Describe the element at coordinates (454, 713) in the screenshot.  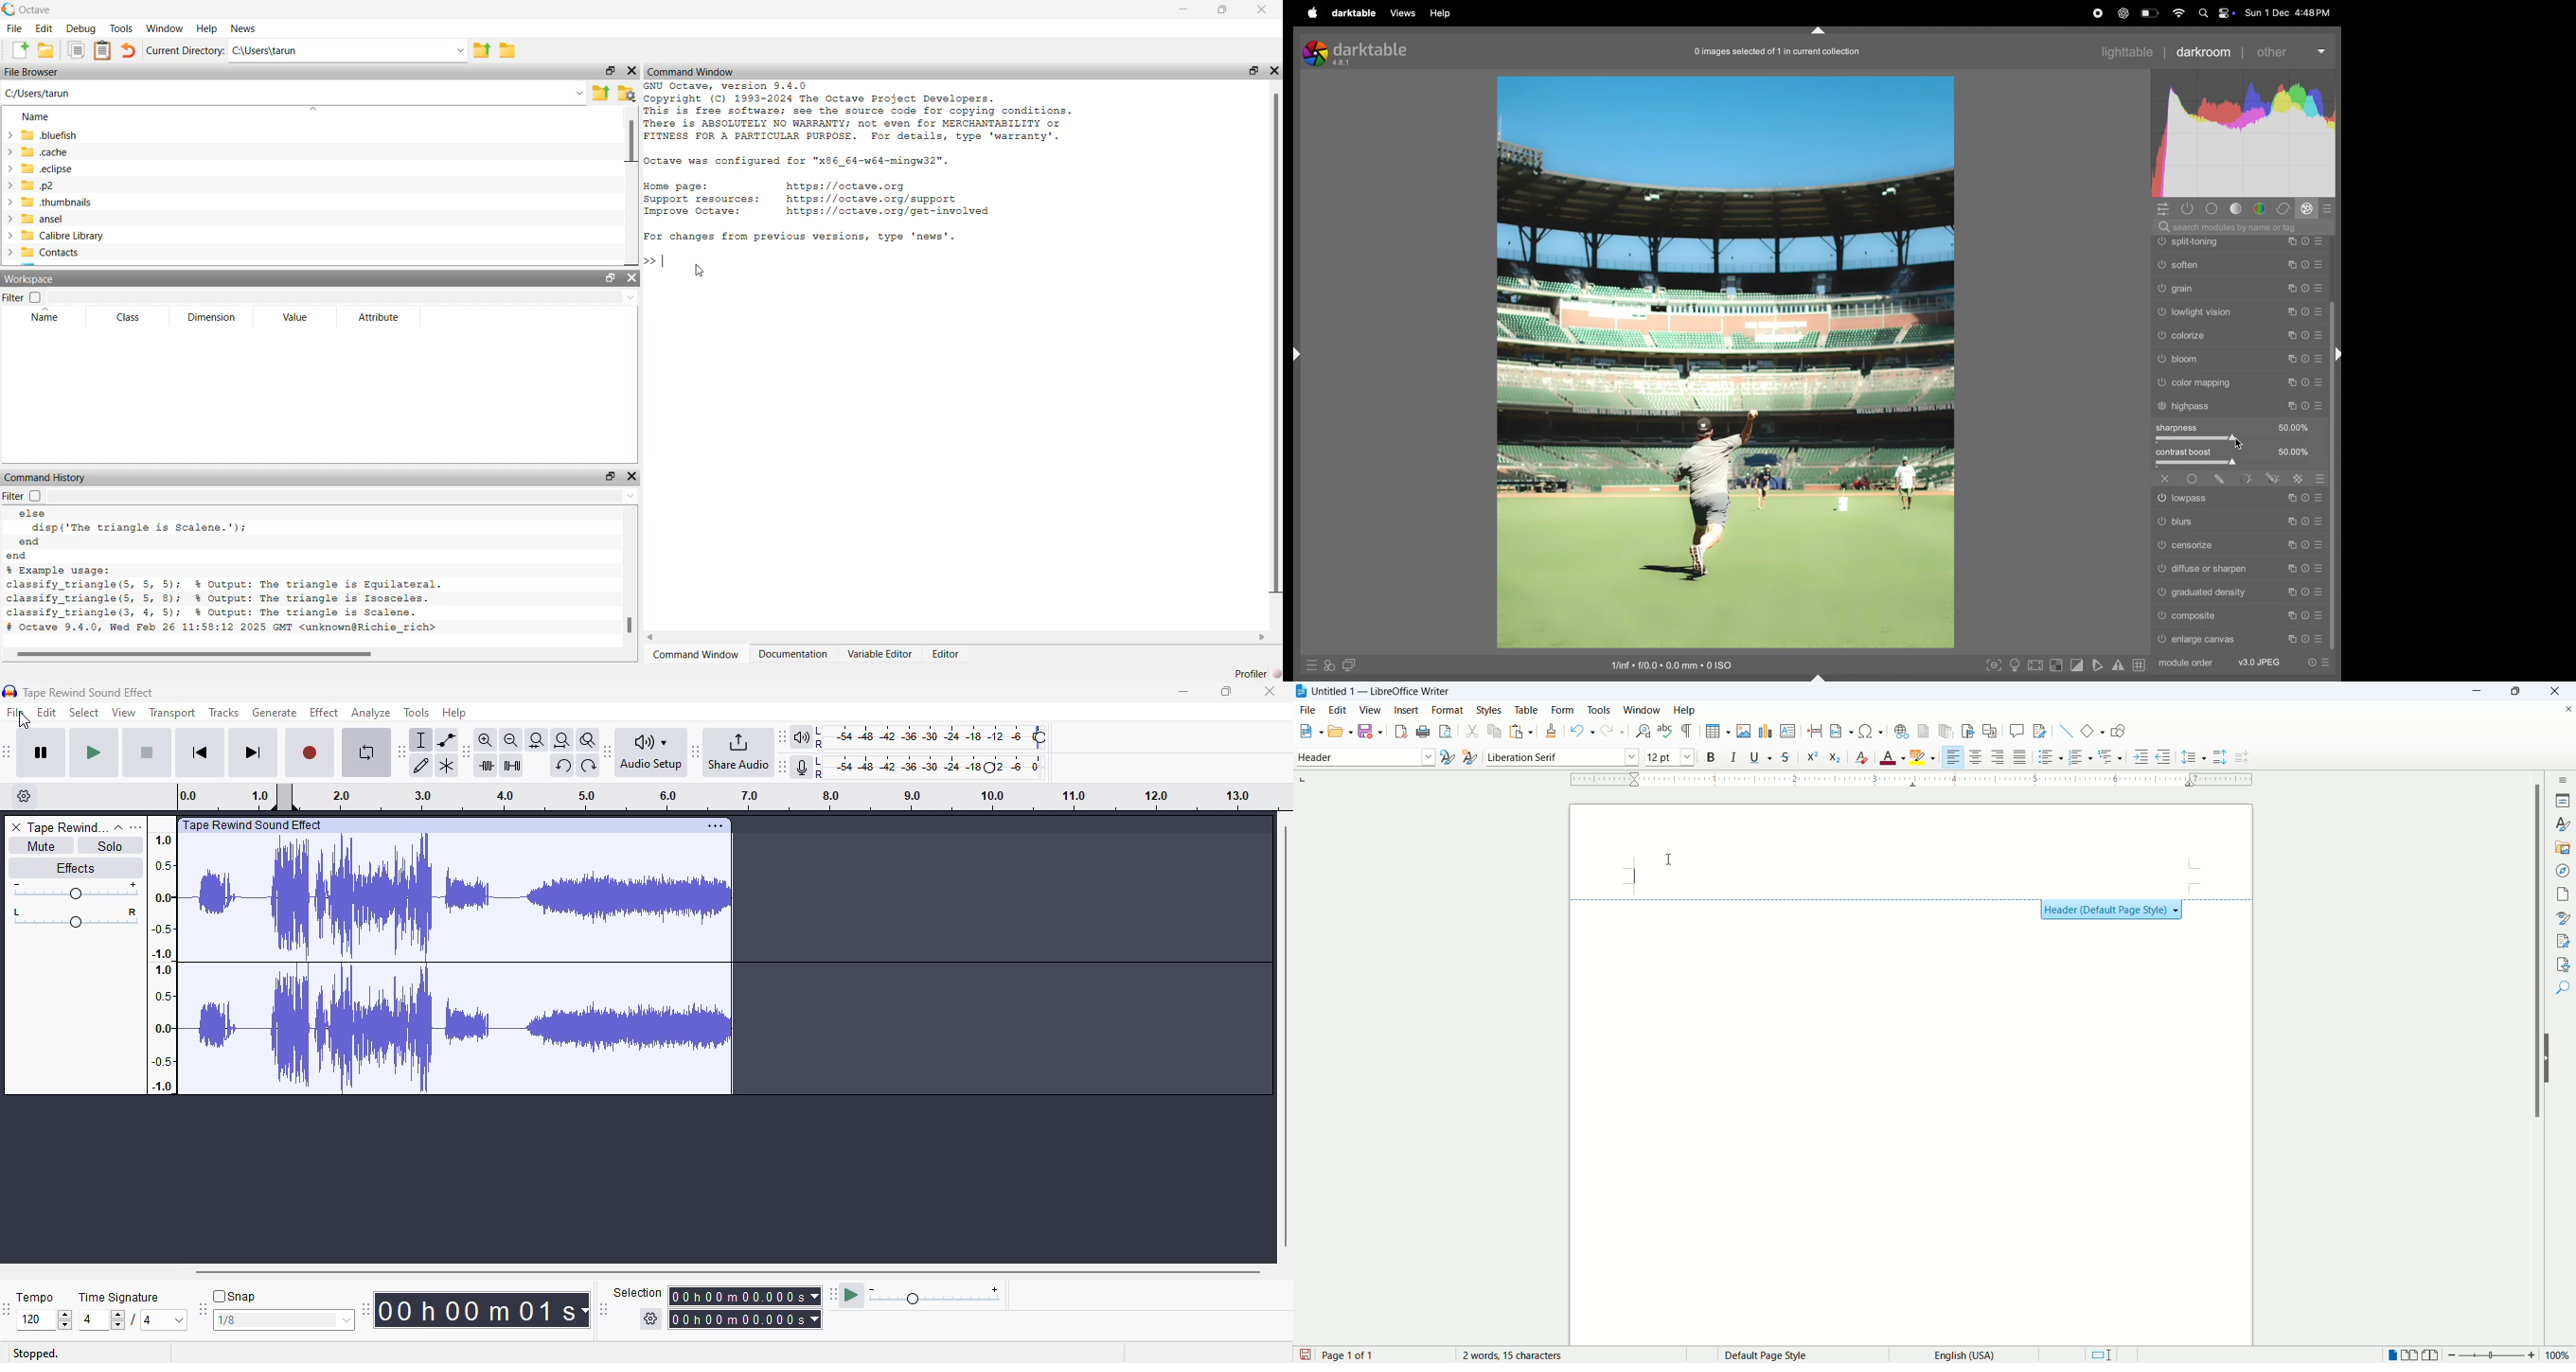
I see `help` at that location.